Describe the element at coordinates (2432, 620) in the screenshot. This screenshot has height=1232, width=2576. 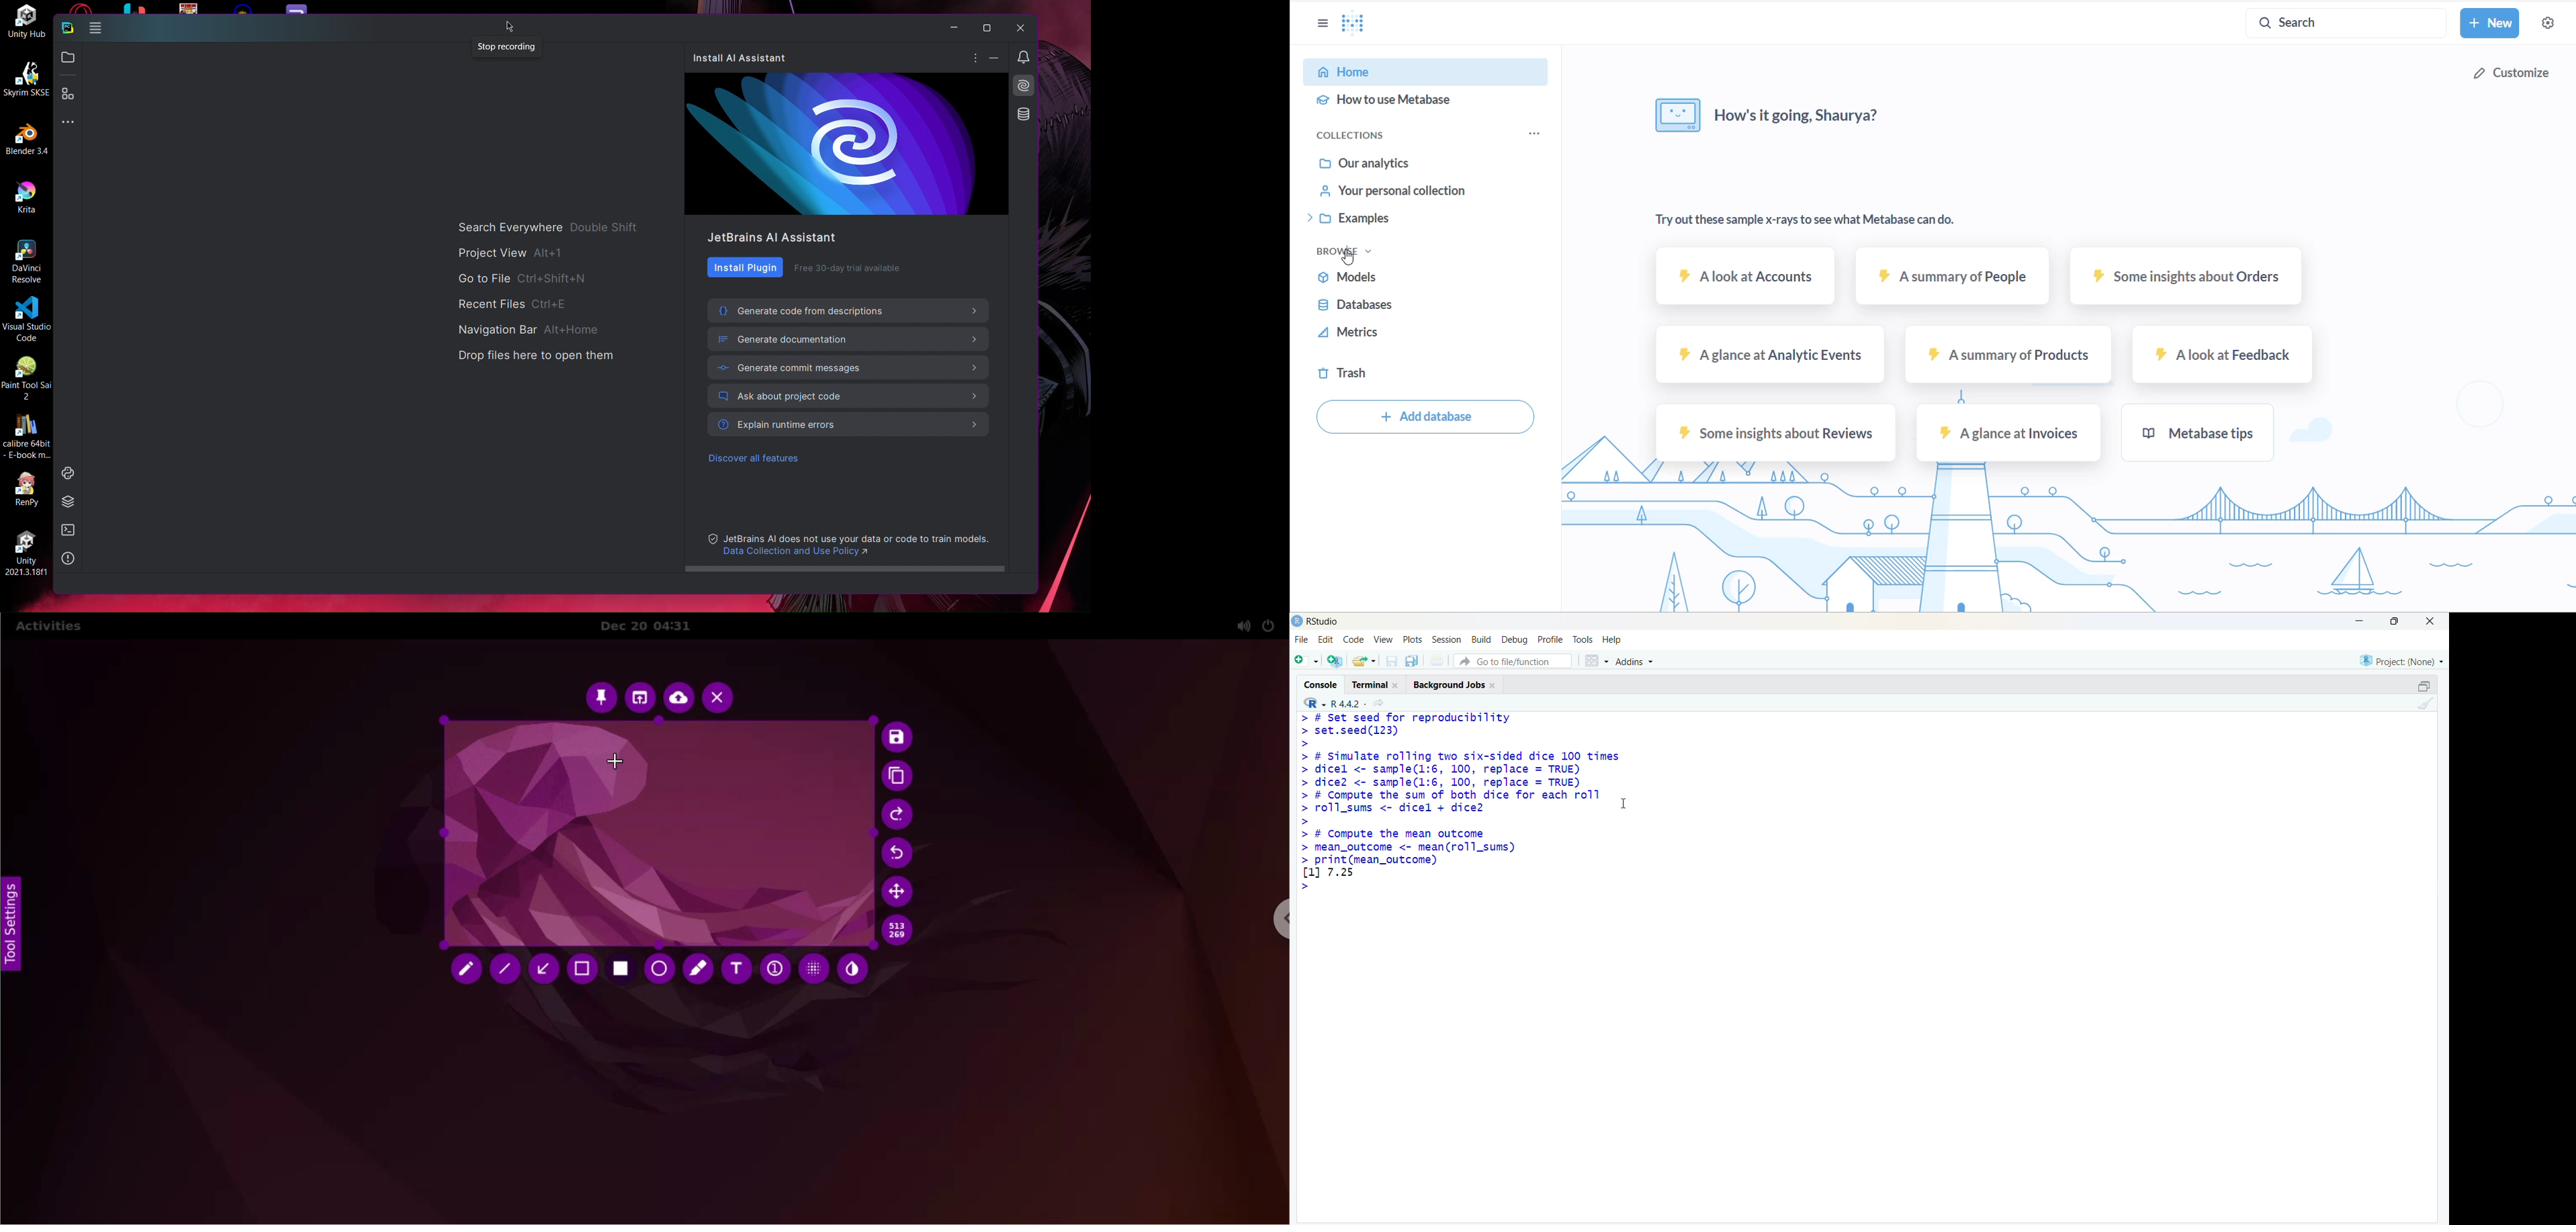
I see `close` at that location.